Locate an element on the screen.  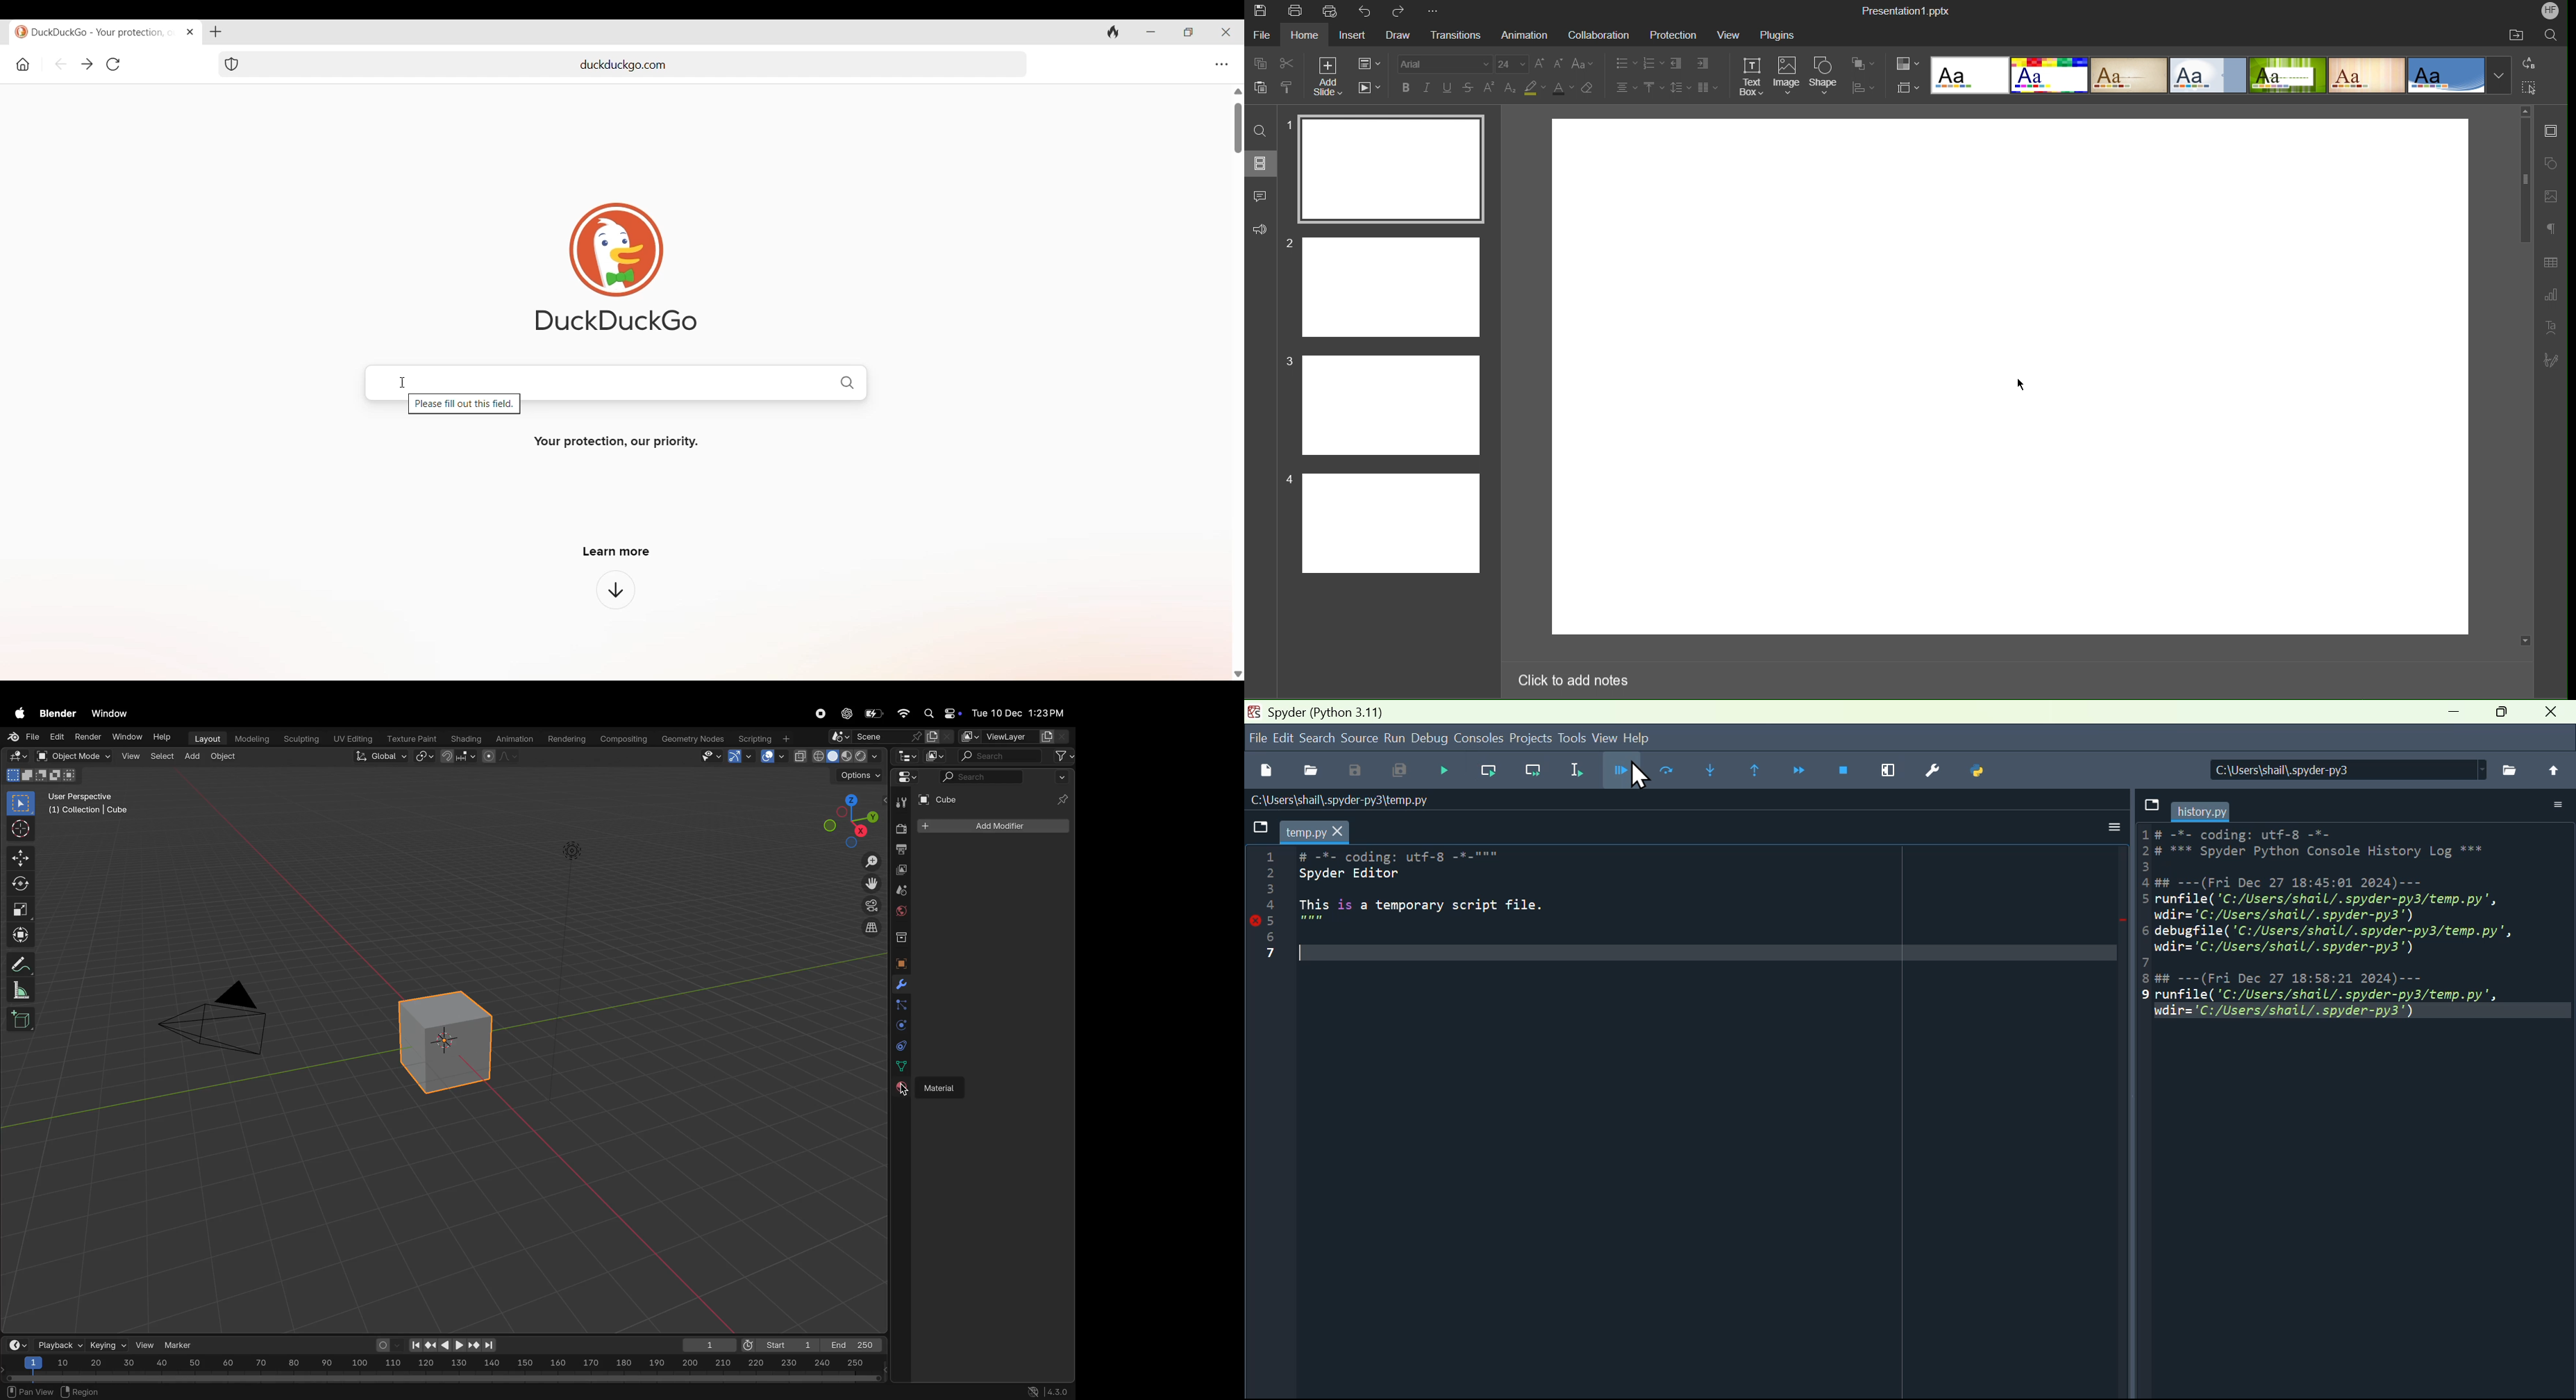
Save as is located at coordinates (1357, 774).